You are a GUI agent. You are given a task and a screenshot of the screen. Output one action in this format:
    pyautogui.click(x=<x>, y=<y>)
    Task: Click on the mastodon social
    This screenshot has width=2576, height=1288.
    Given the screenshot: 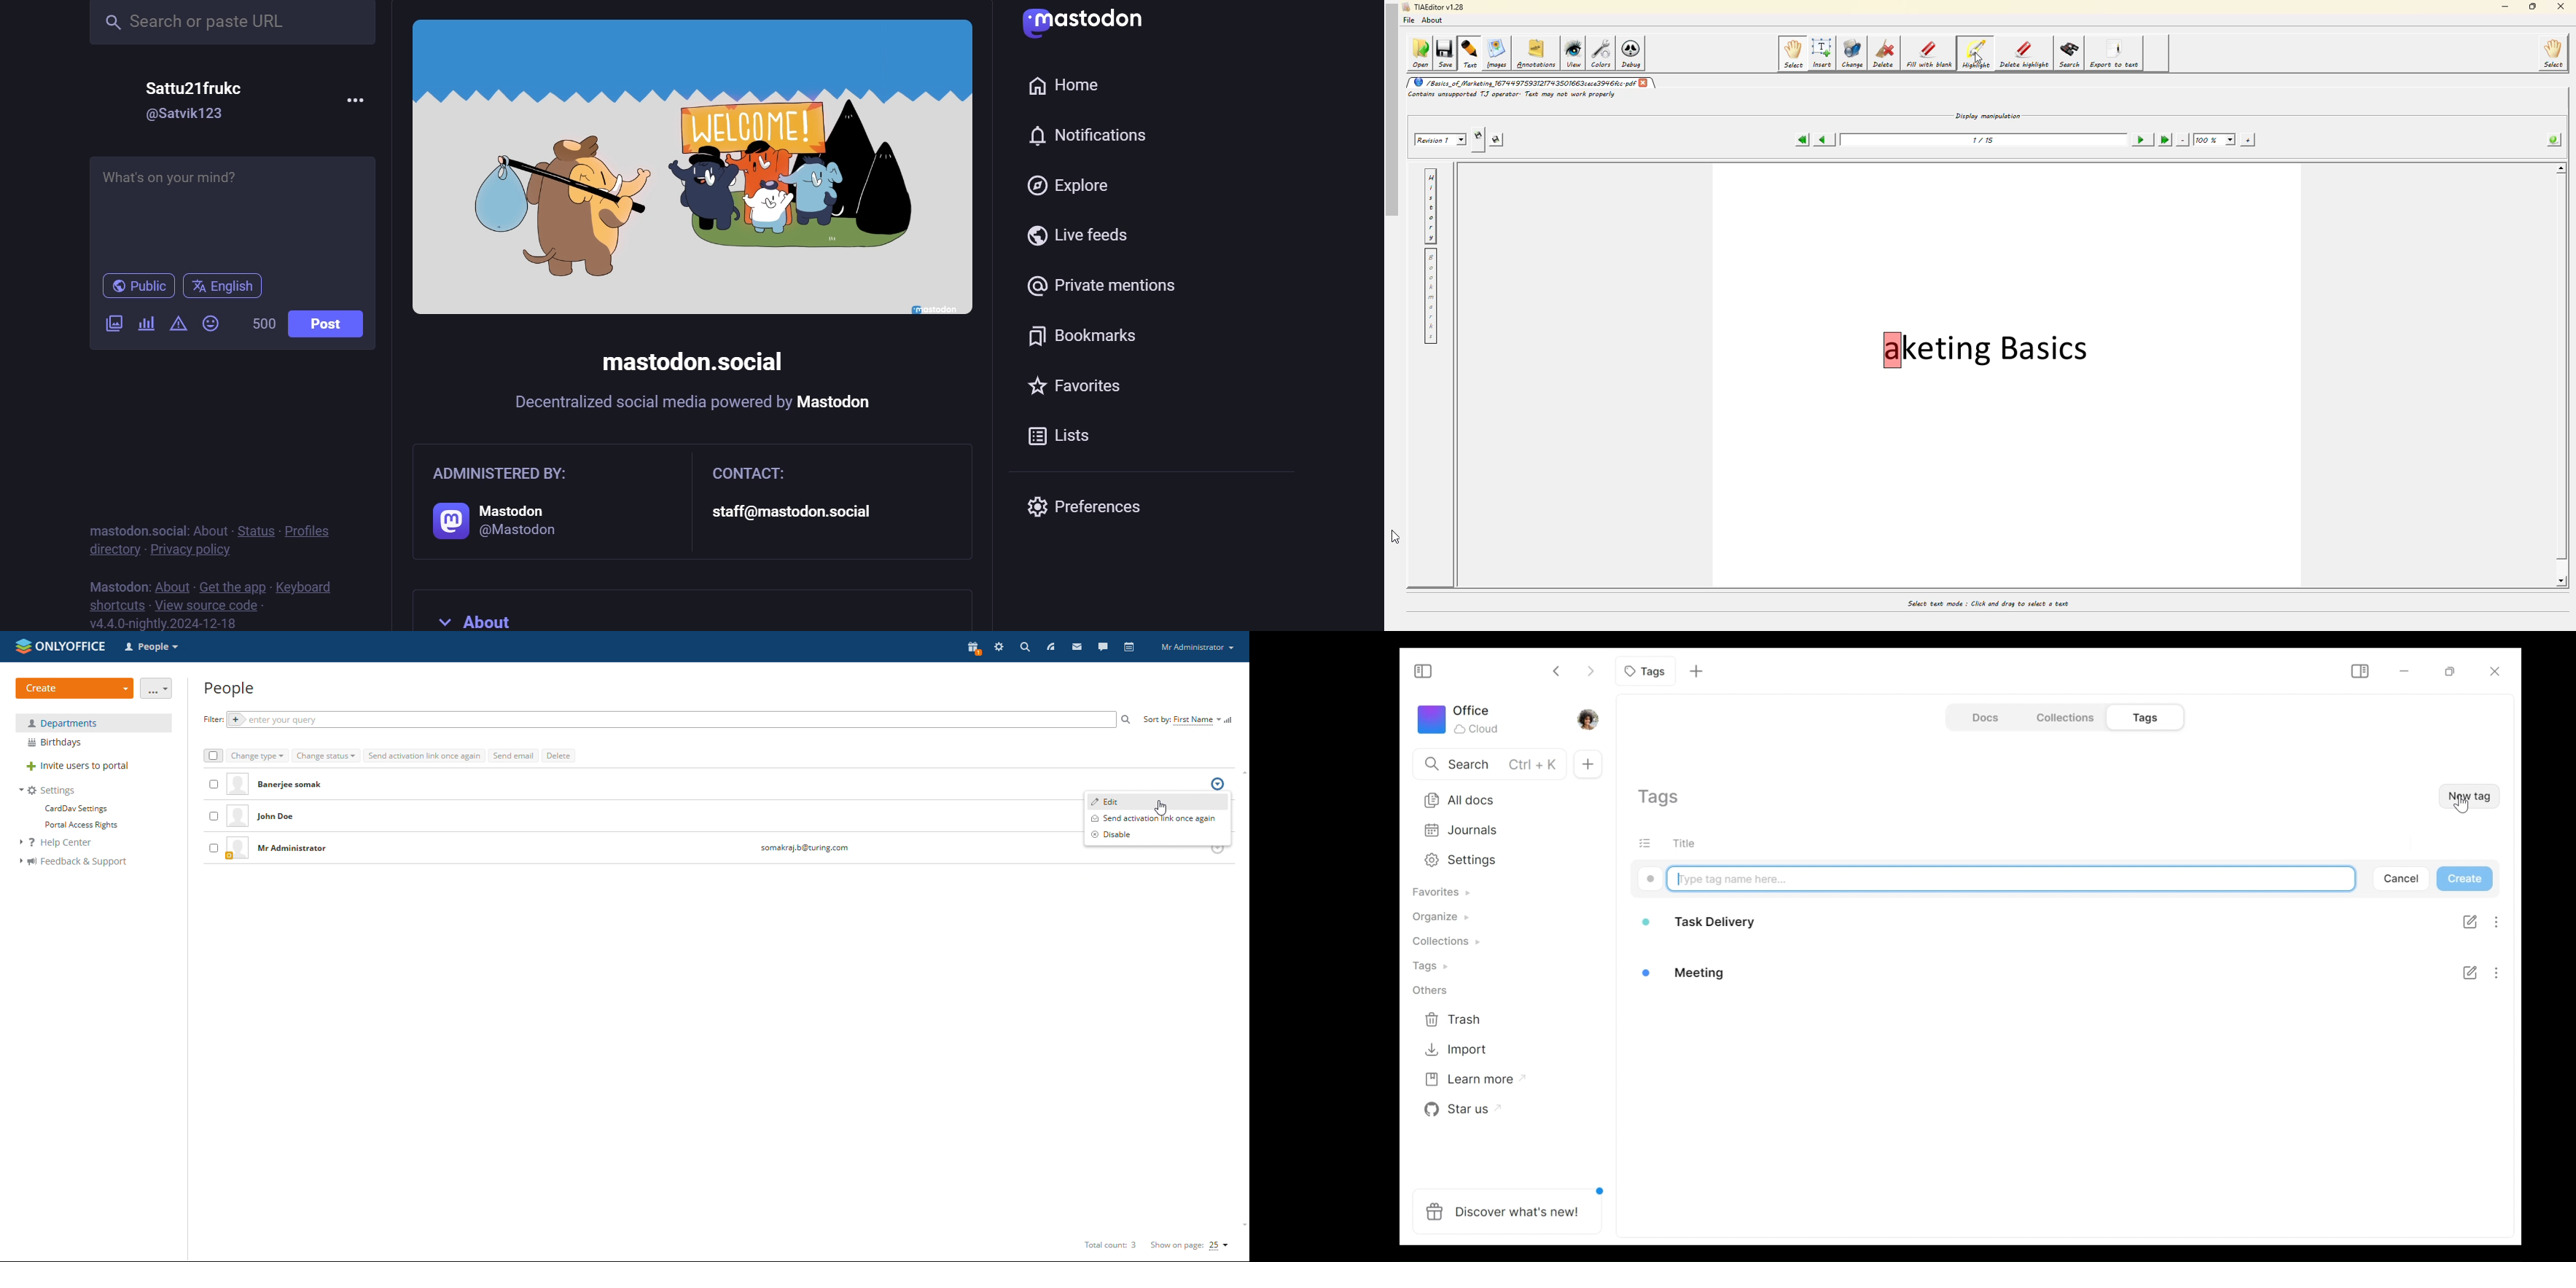 What is the action you would take?
    pyautogui.click(x=134, y=529)
    